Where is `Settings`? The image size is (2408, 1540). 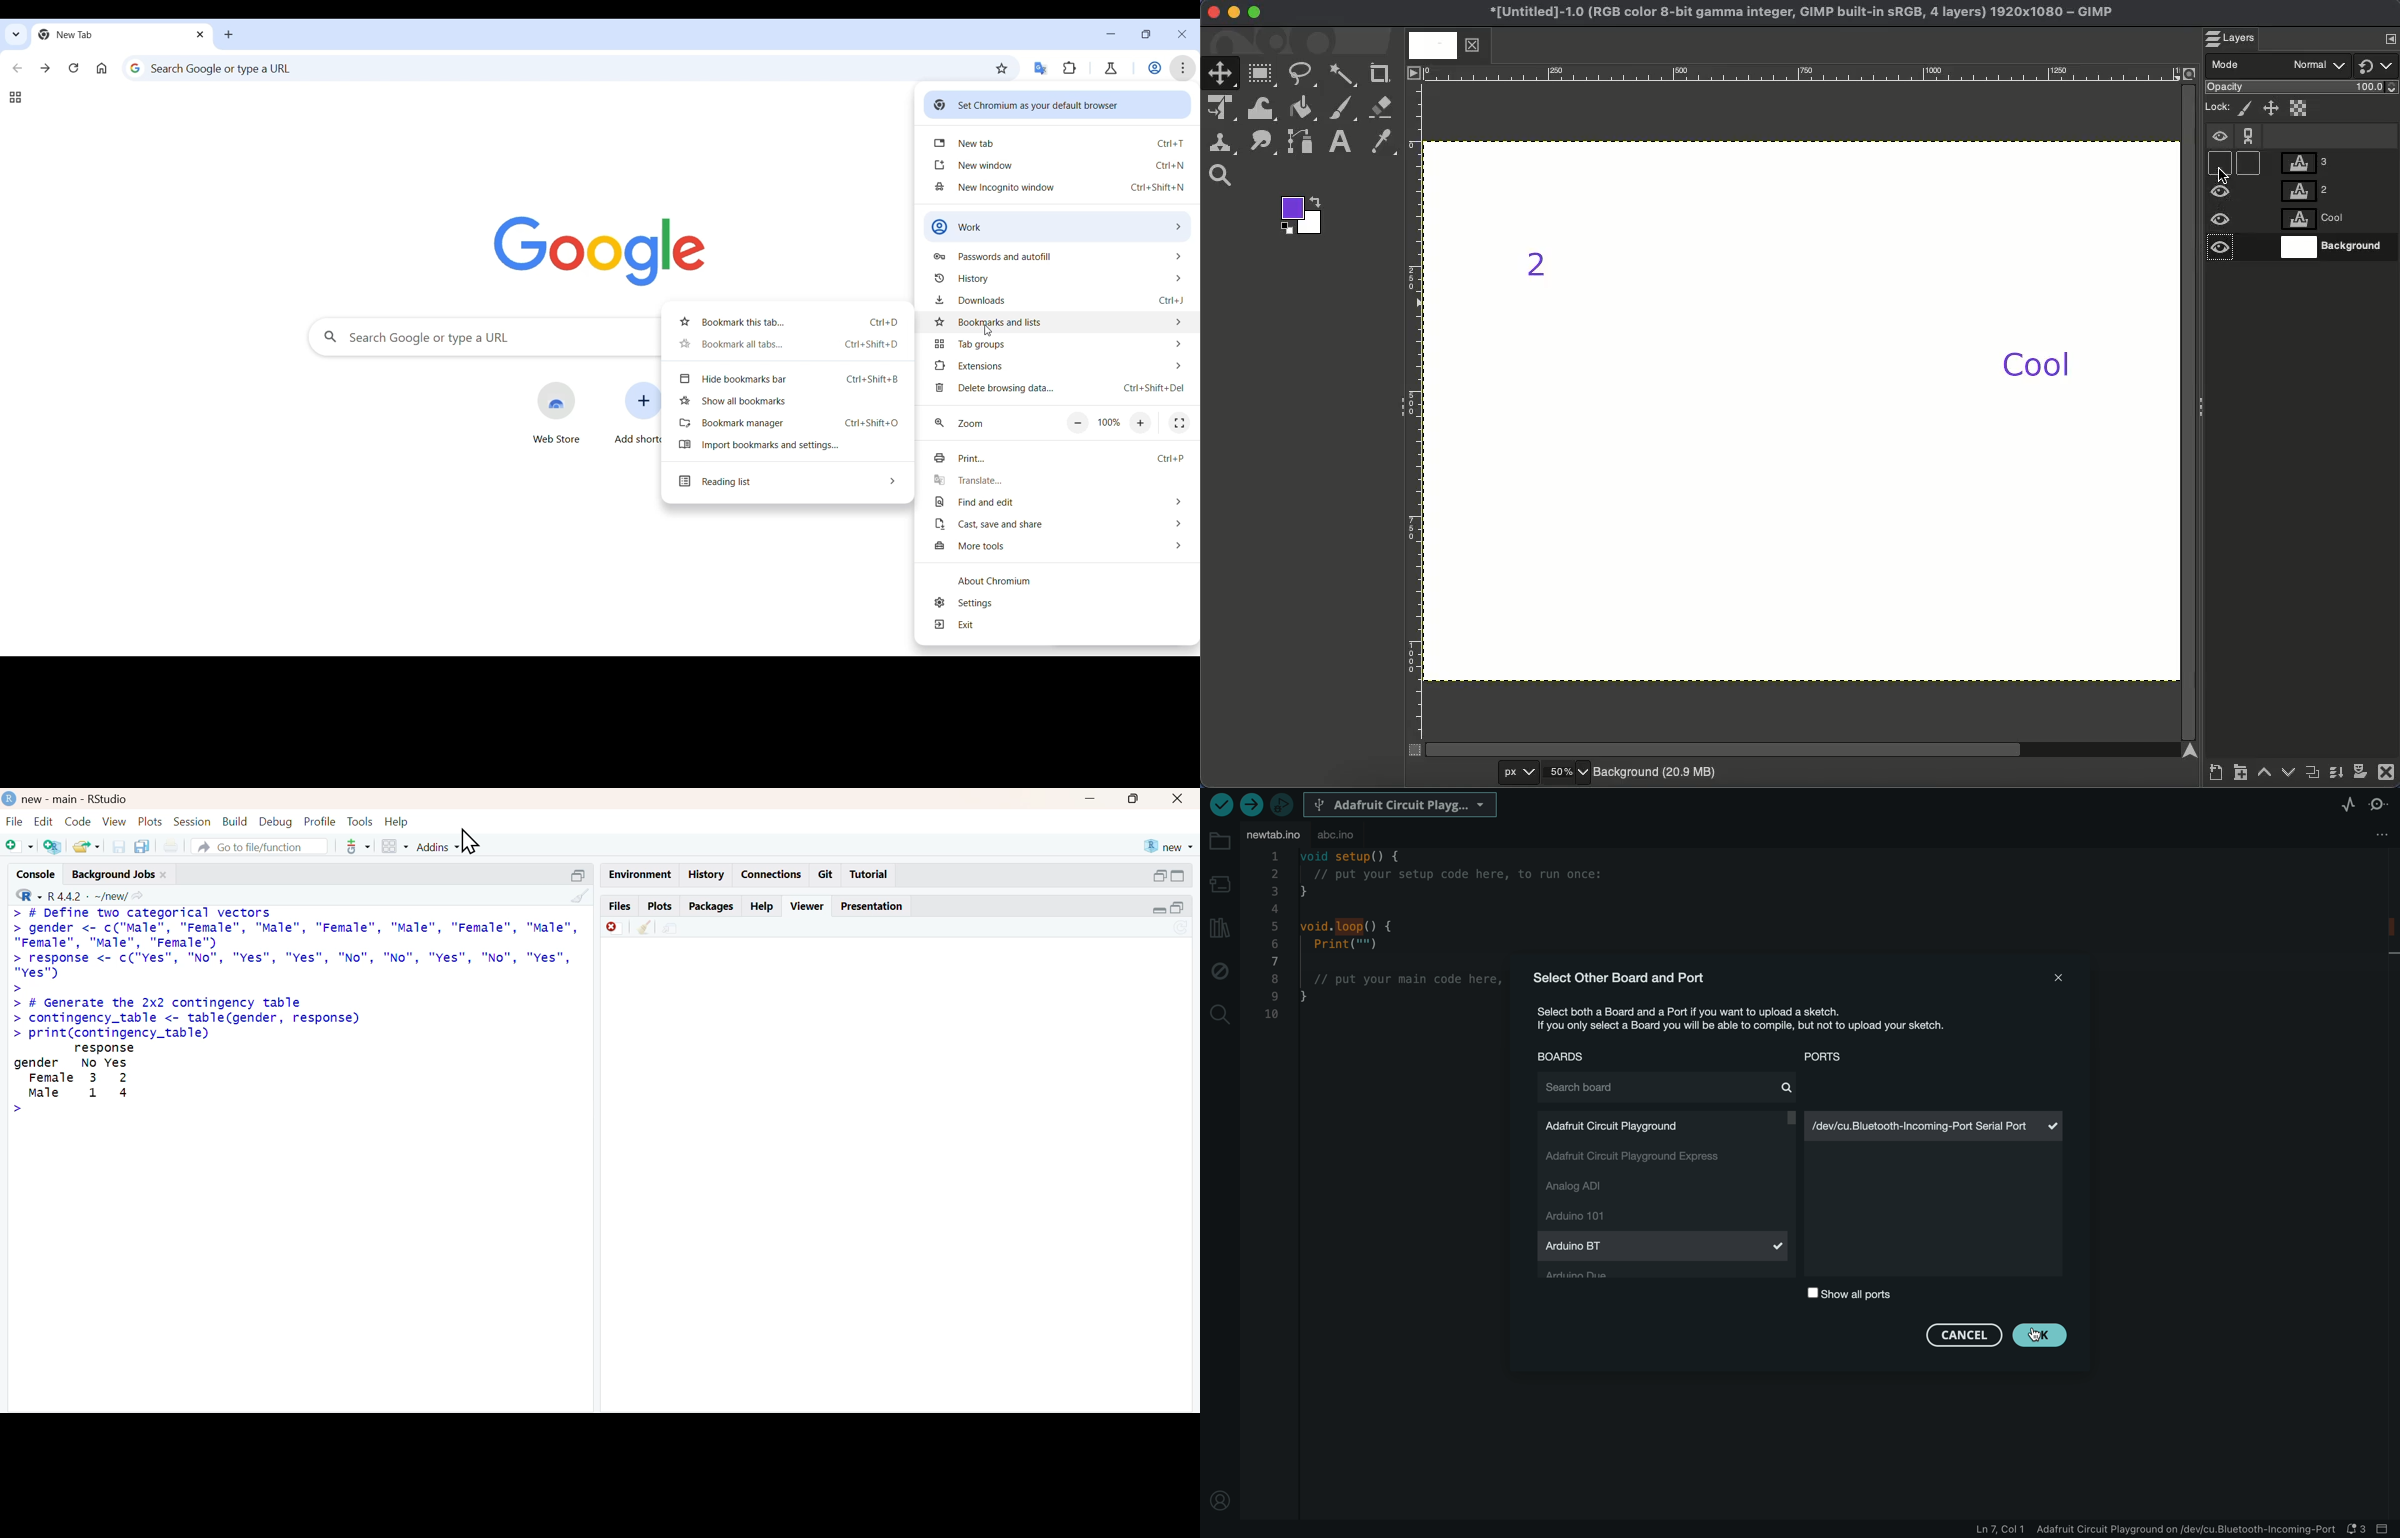 Settings is located at coordinates (1061, 602).